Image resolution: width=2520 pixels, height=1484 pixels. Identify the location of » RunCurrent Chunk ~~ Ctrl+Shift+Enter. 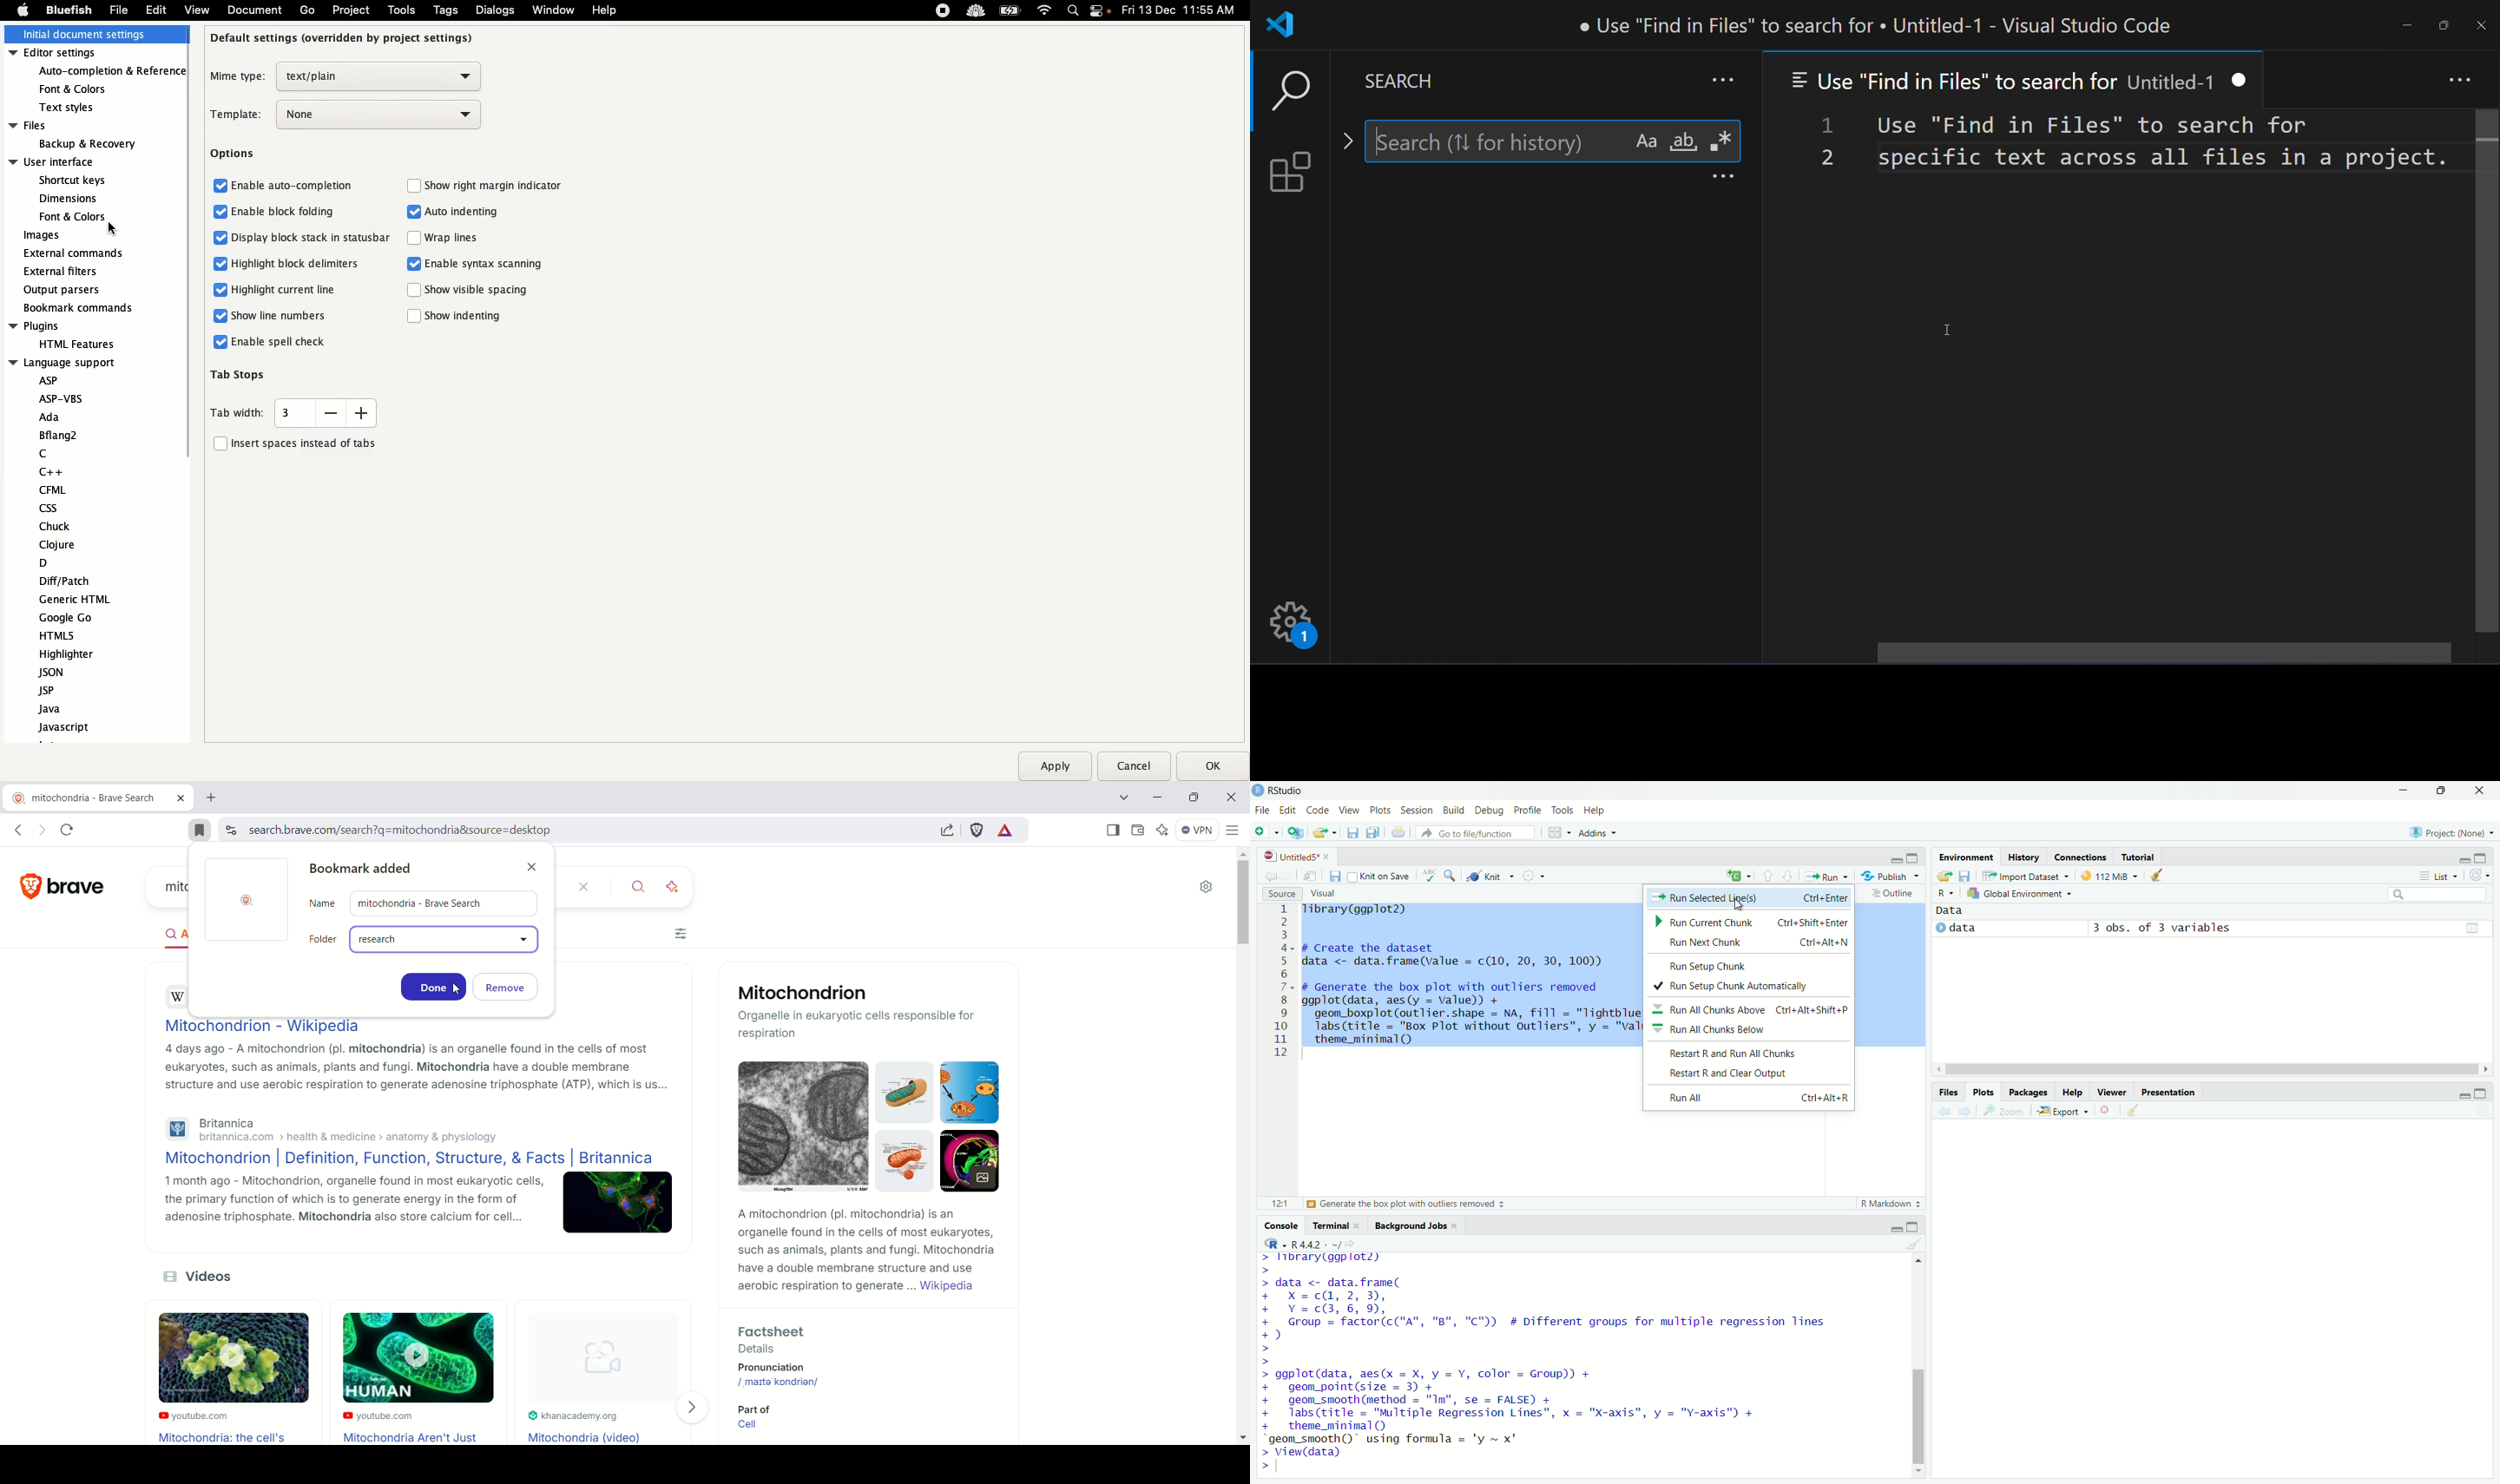
(1750, 923).